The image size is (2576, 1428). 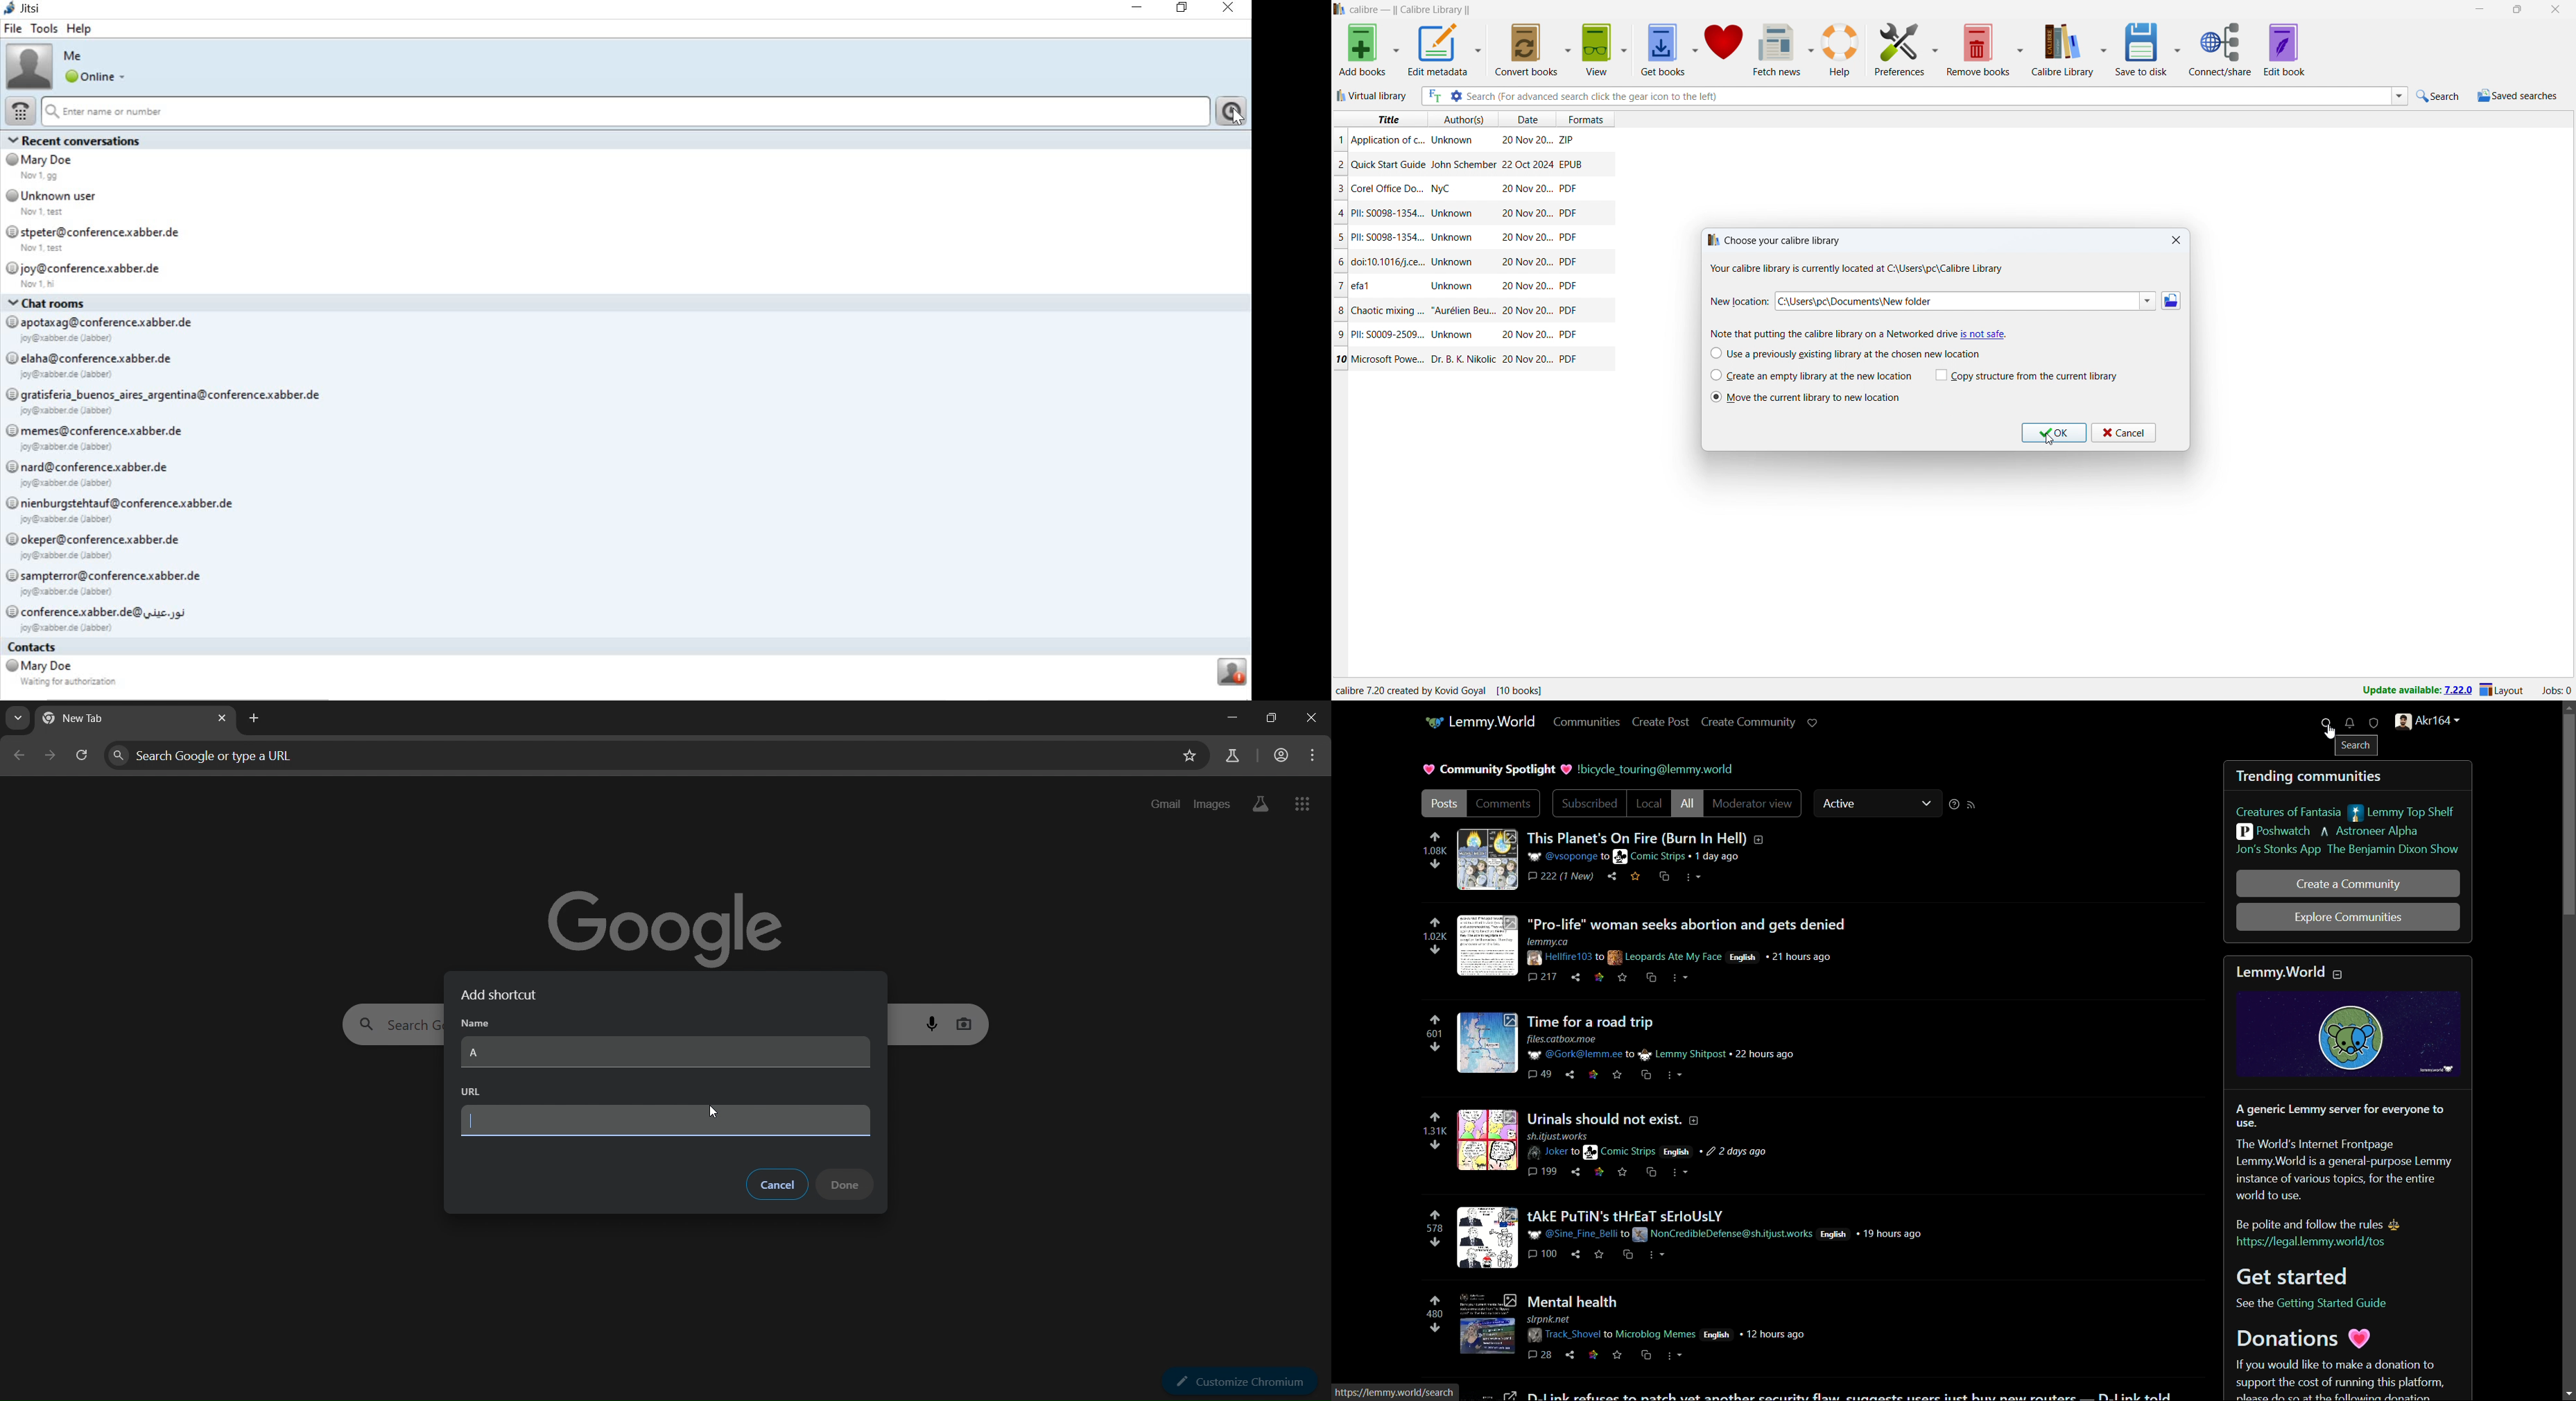 What do you see at coordinates (14, 29) in the screenshot?
I see `file` at bounding box center [14, 29].